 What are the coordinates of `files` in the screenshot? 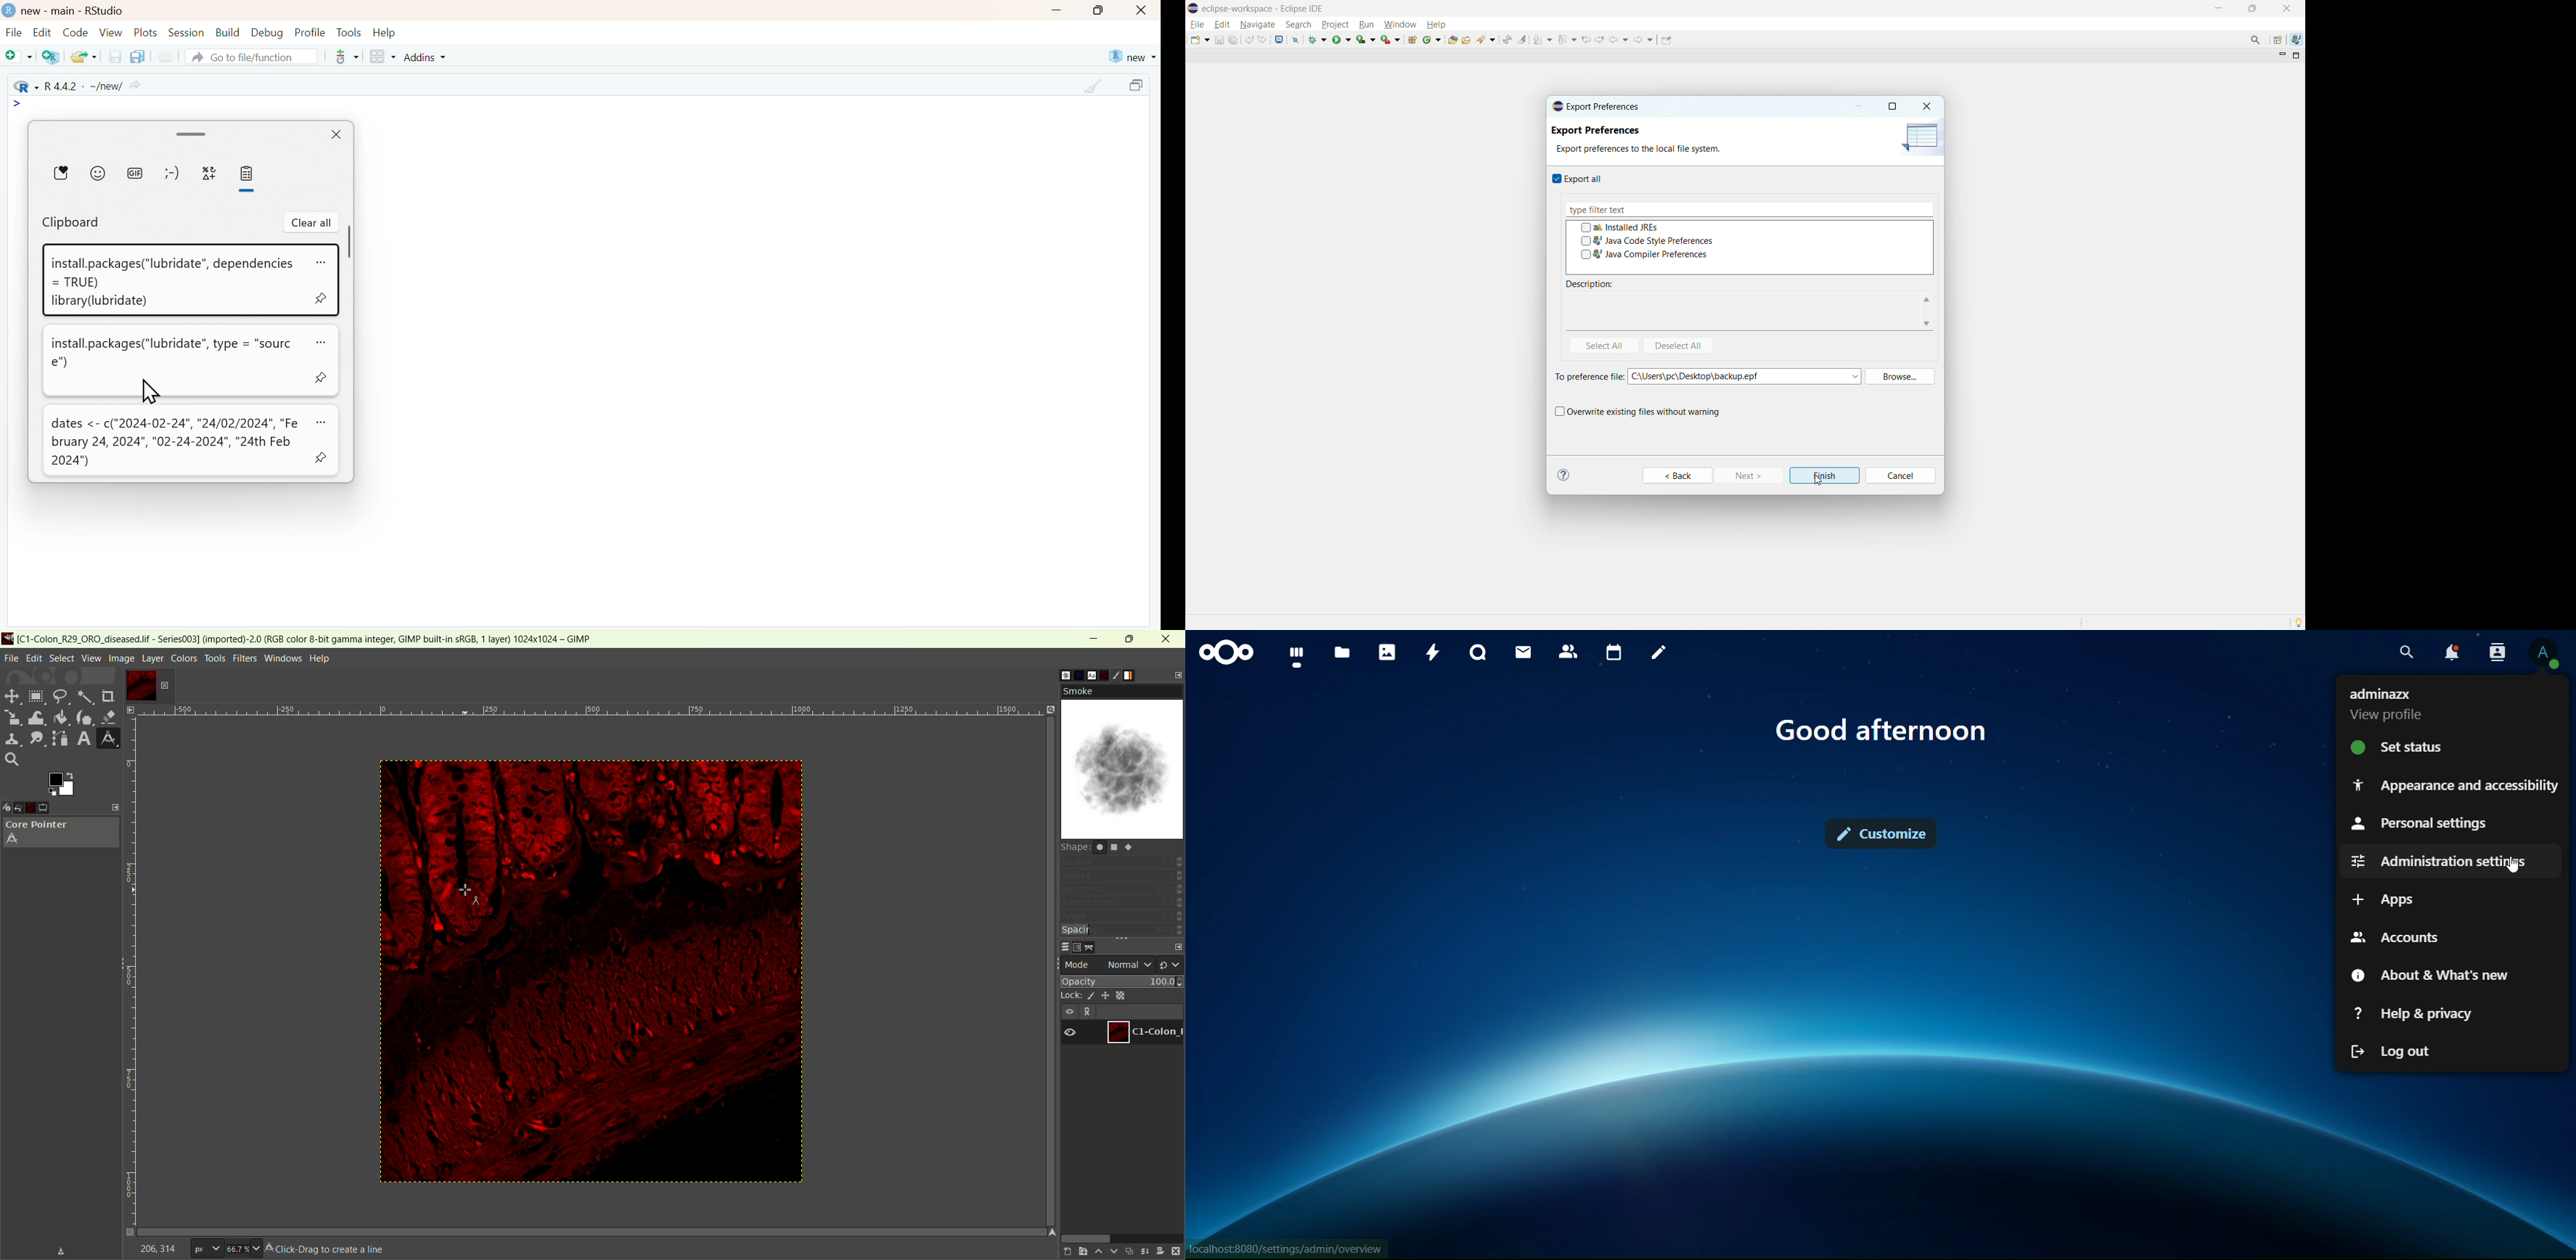 It's located at (1343, 653).